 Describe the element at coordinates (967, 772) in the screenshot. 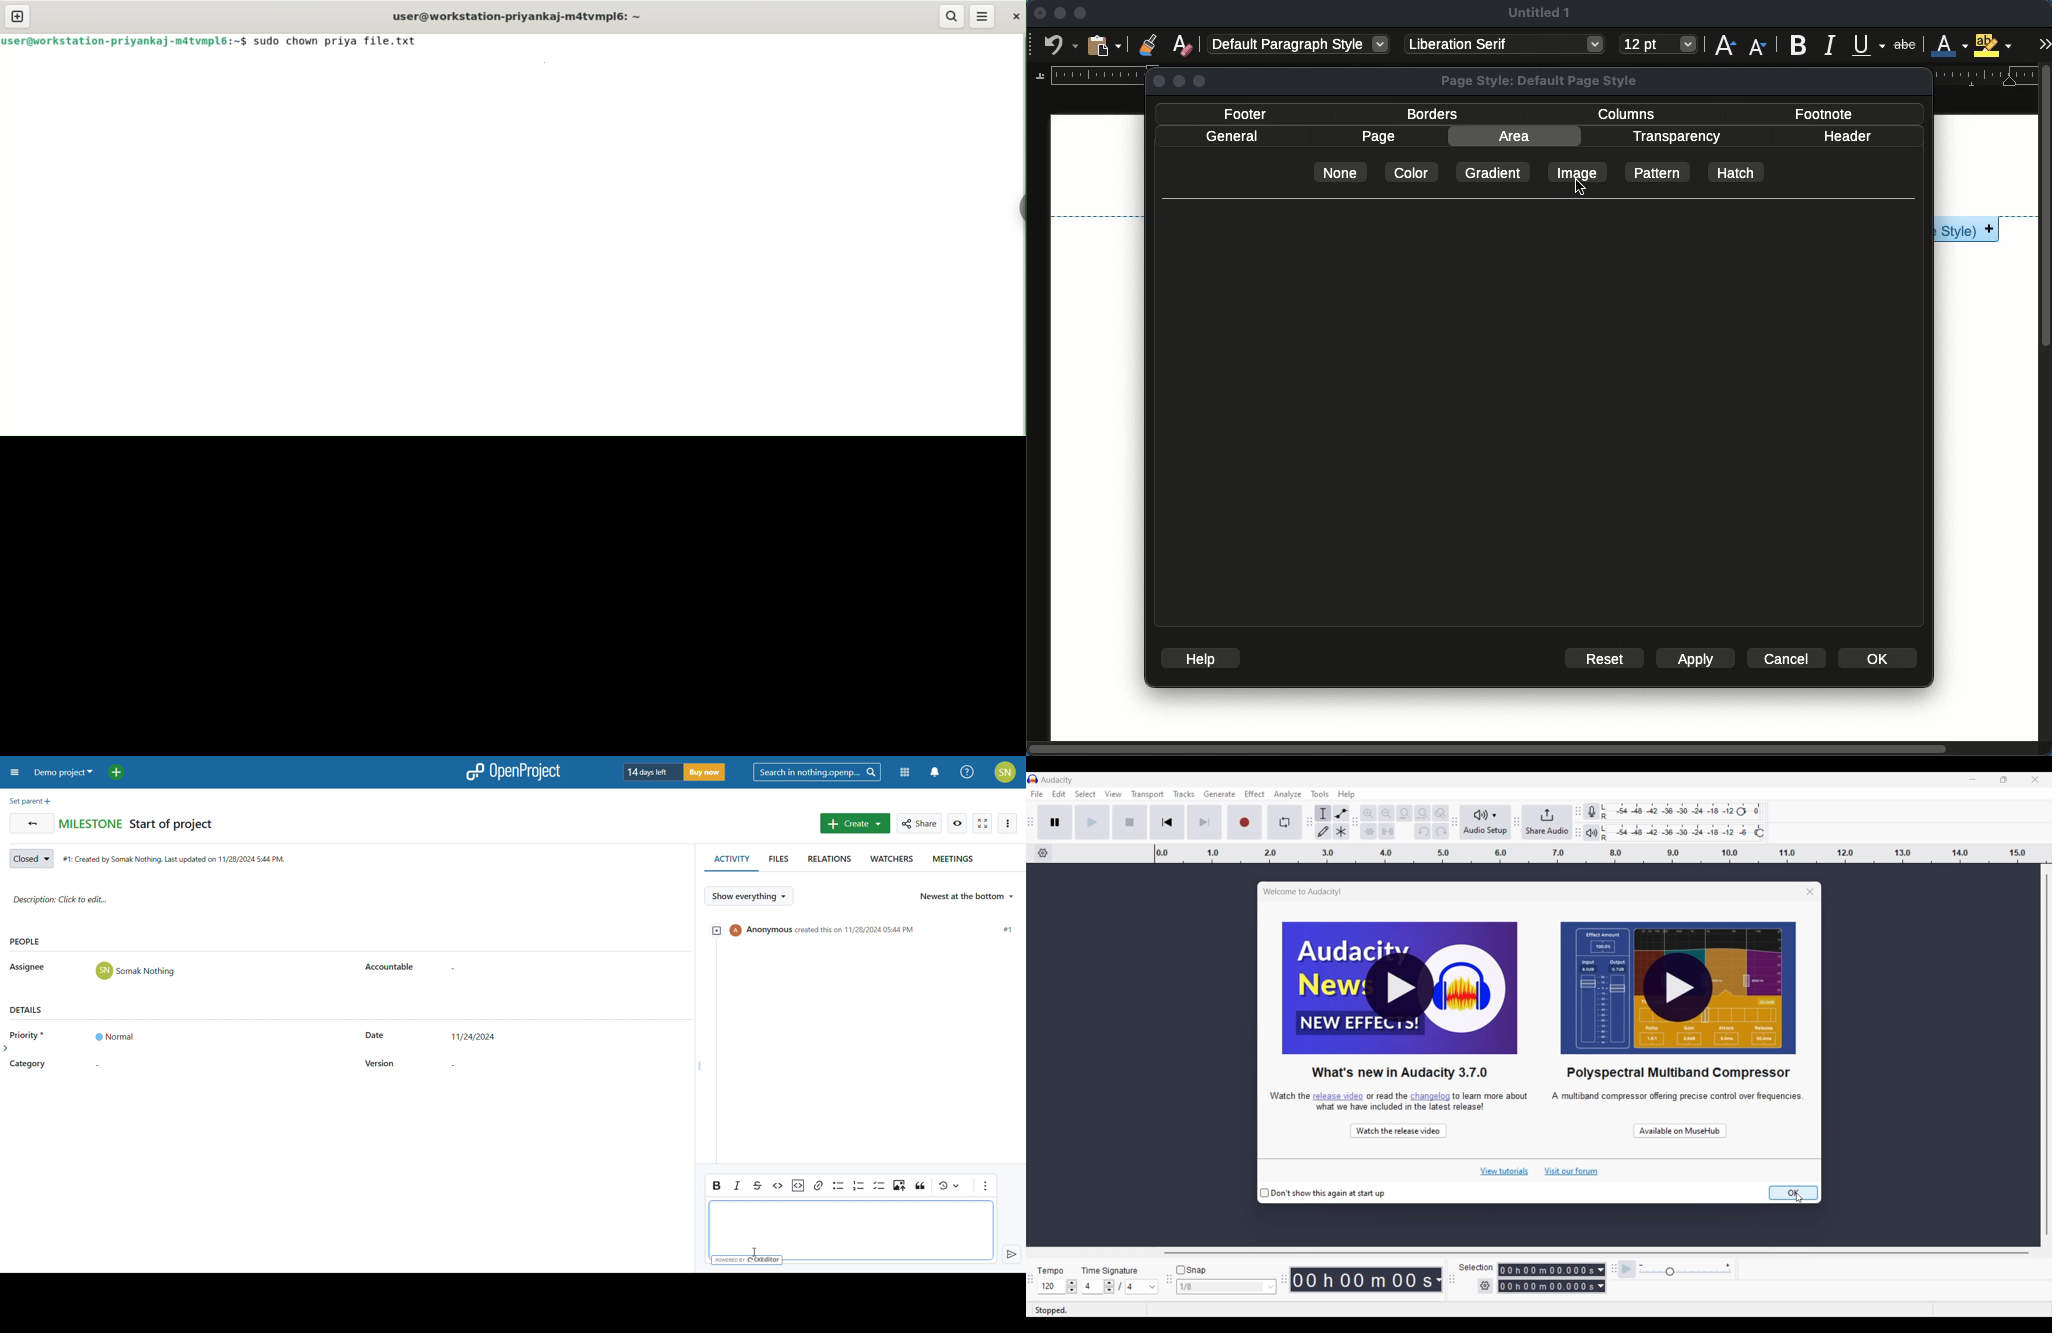

I see `help` at that location.